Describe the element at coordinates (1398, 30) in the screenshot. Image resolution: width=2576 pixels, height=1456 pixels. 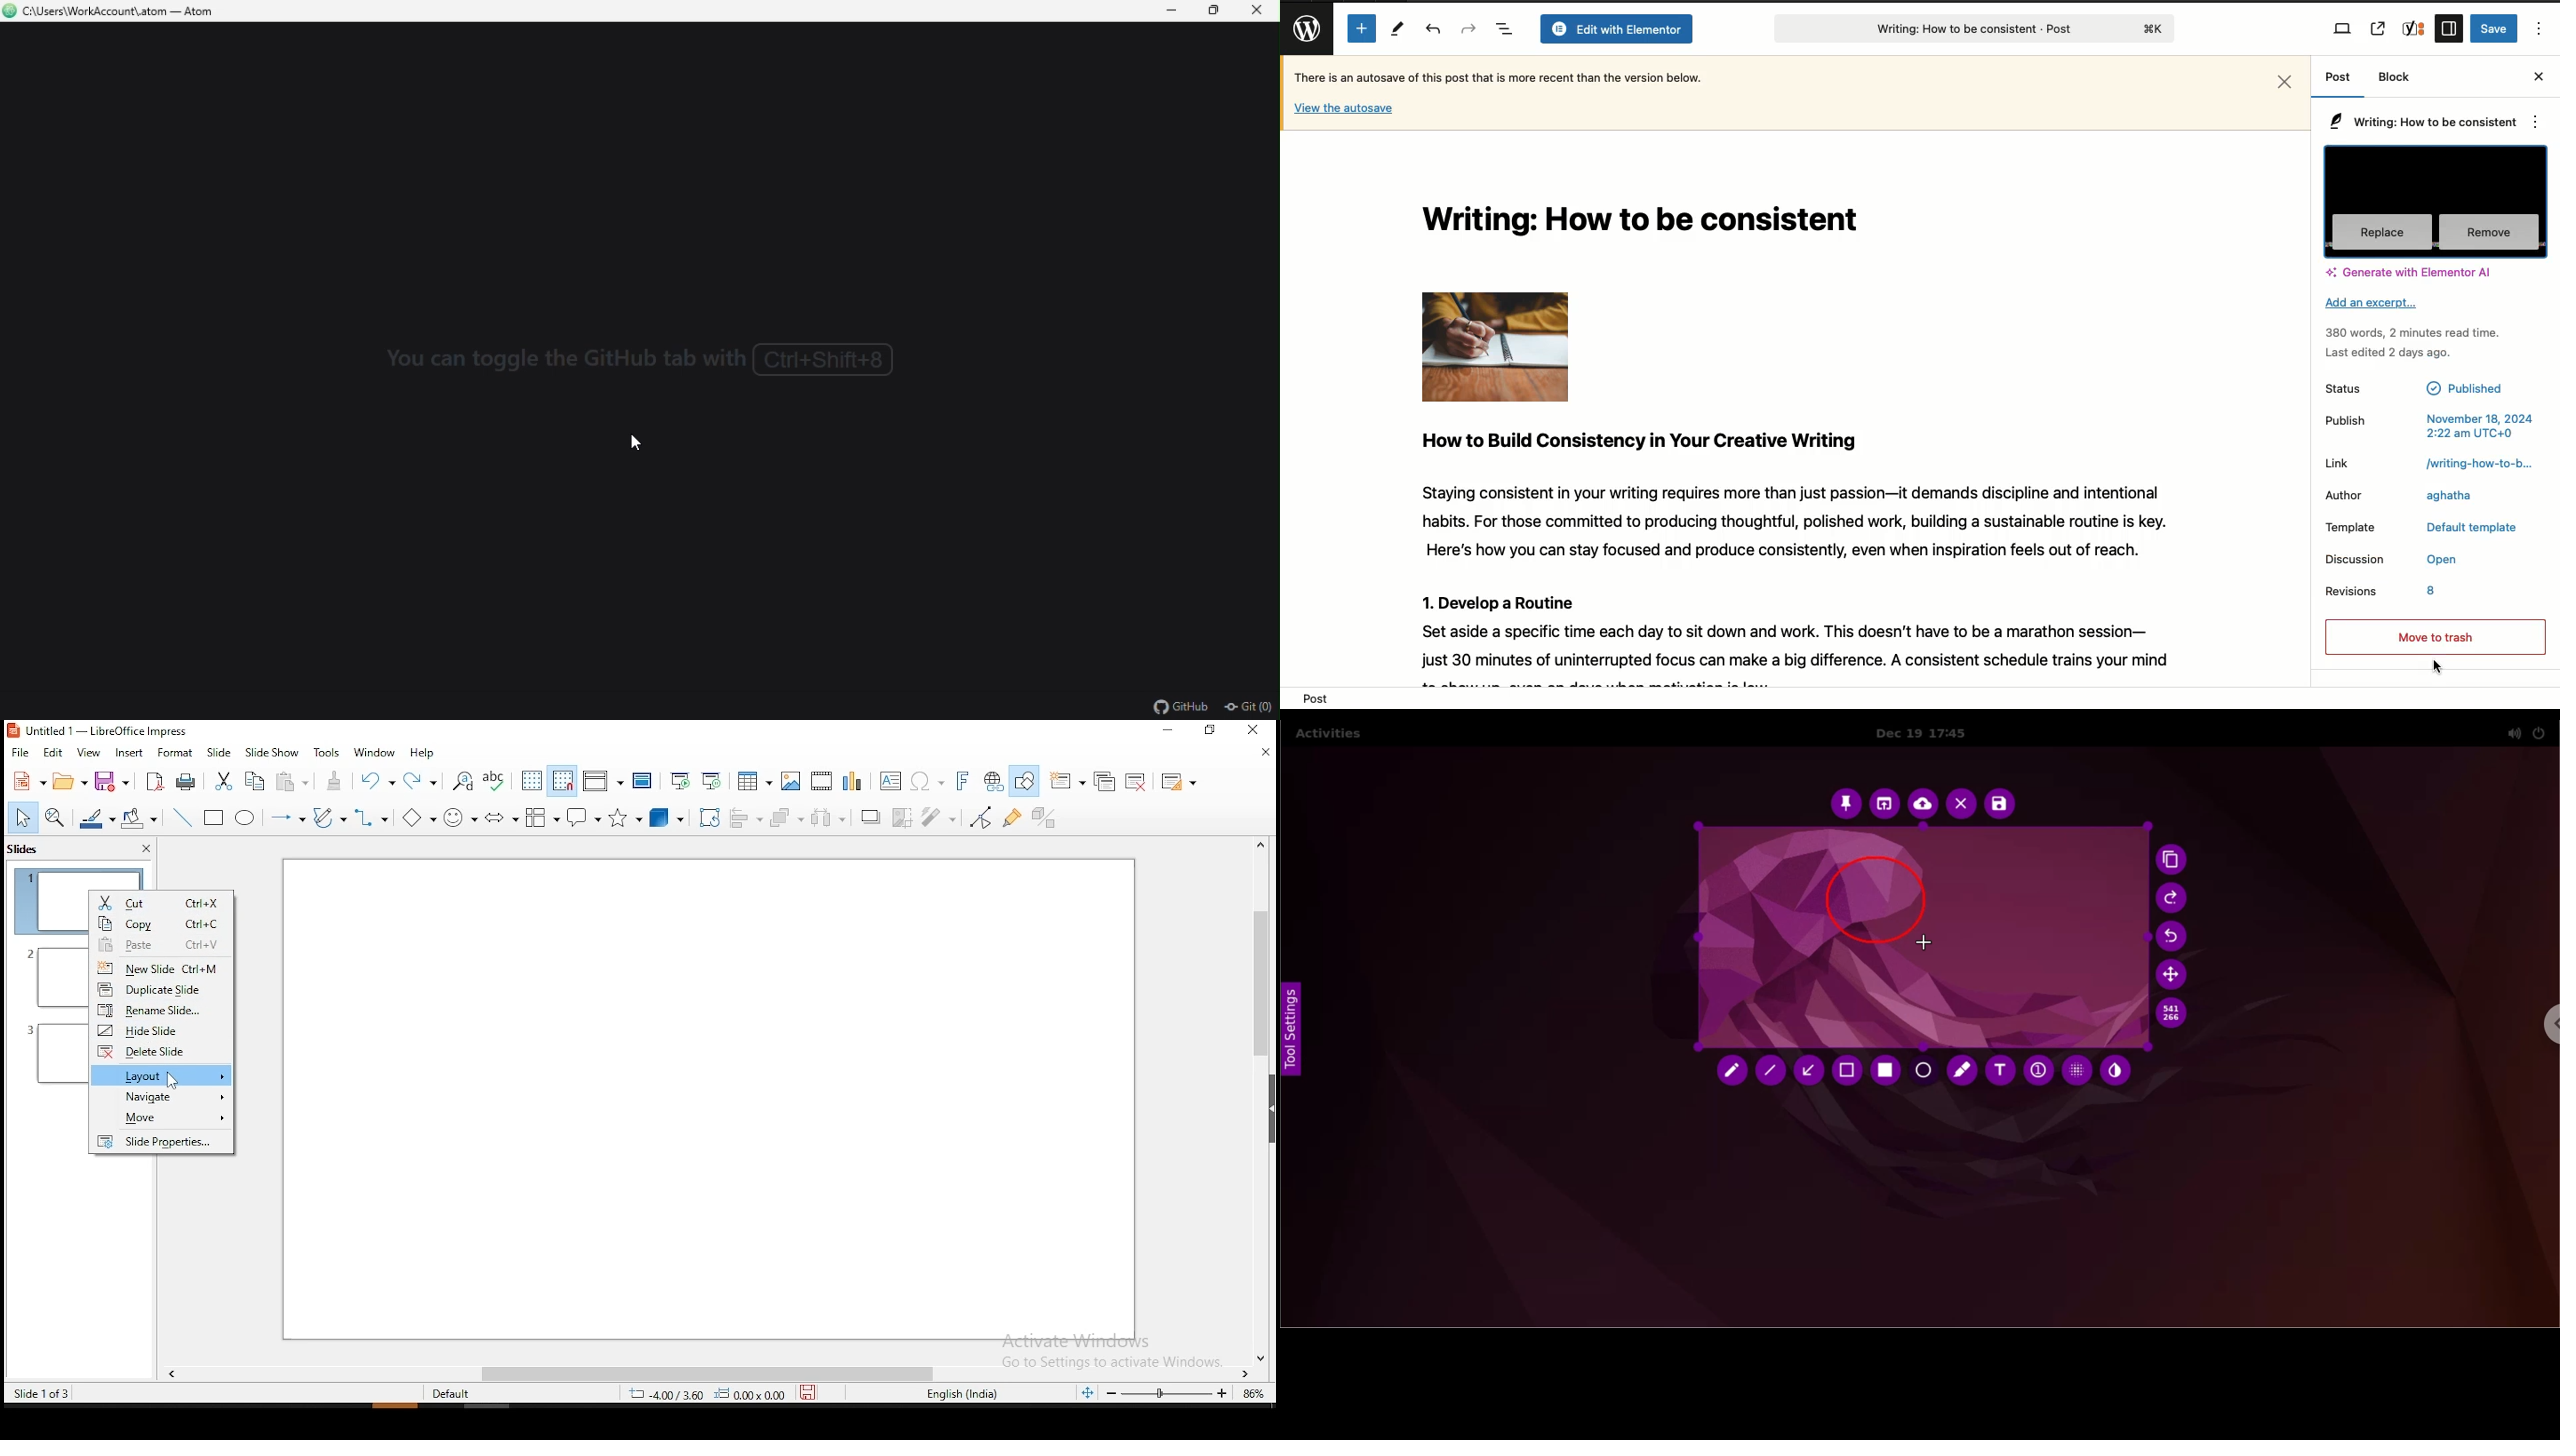
I see `Tools` at that location.